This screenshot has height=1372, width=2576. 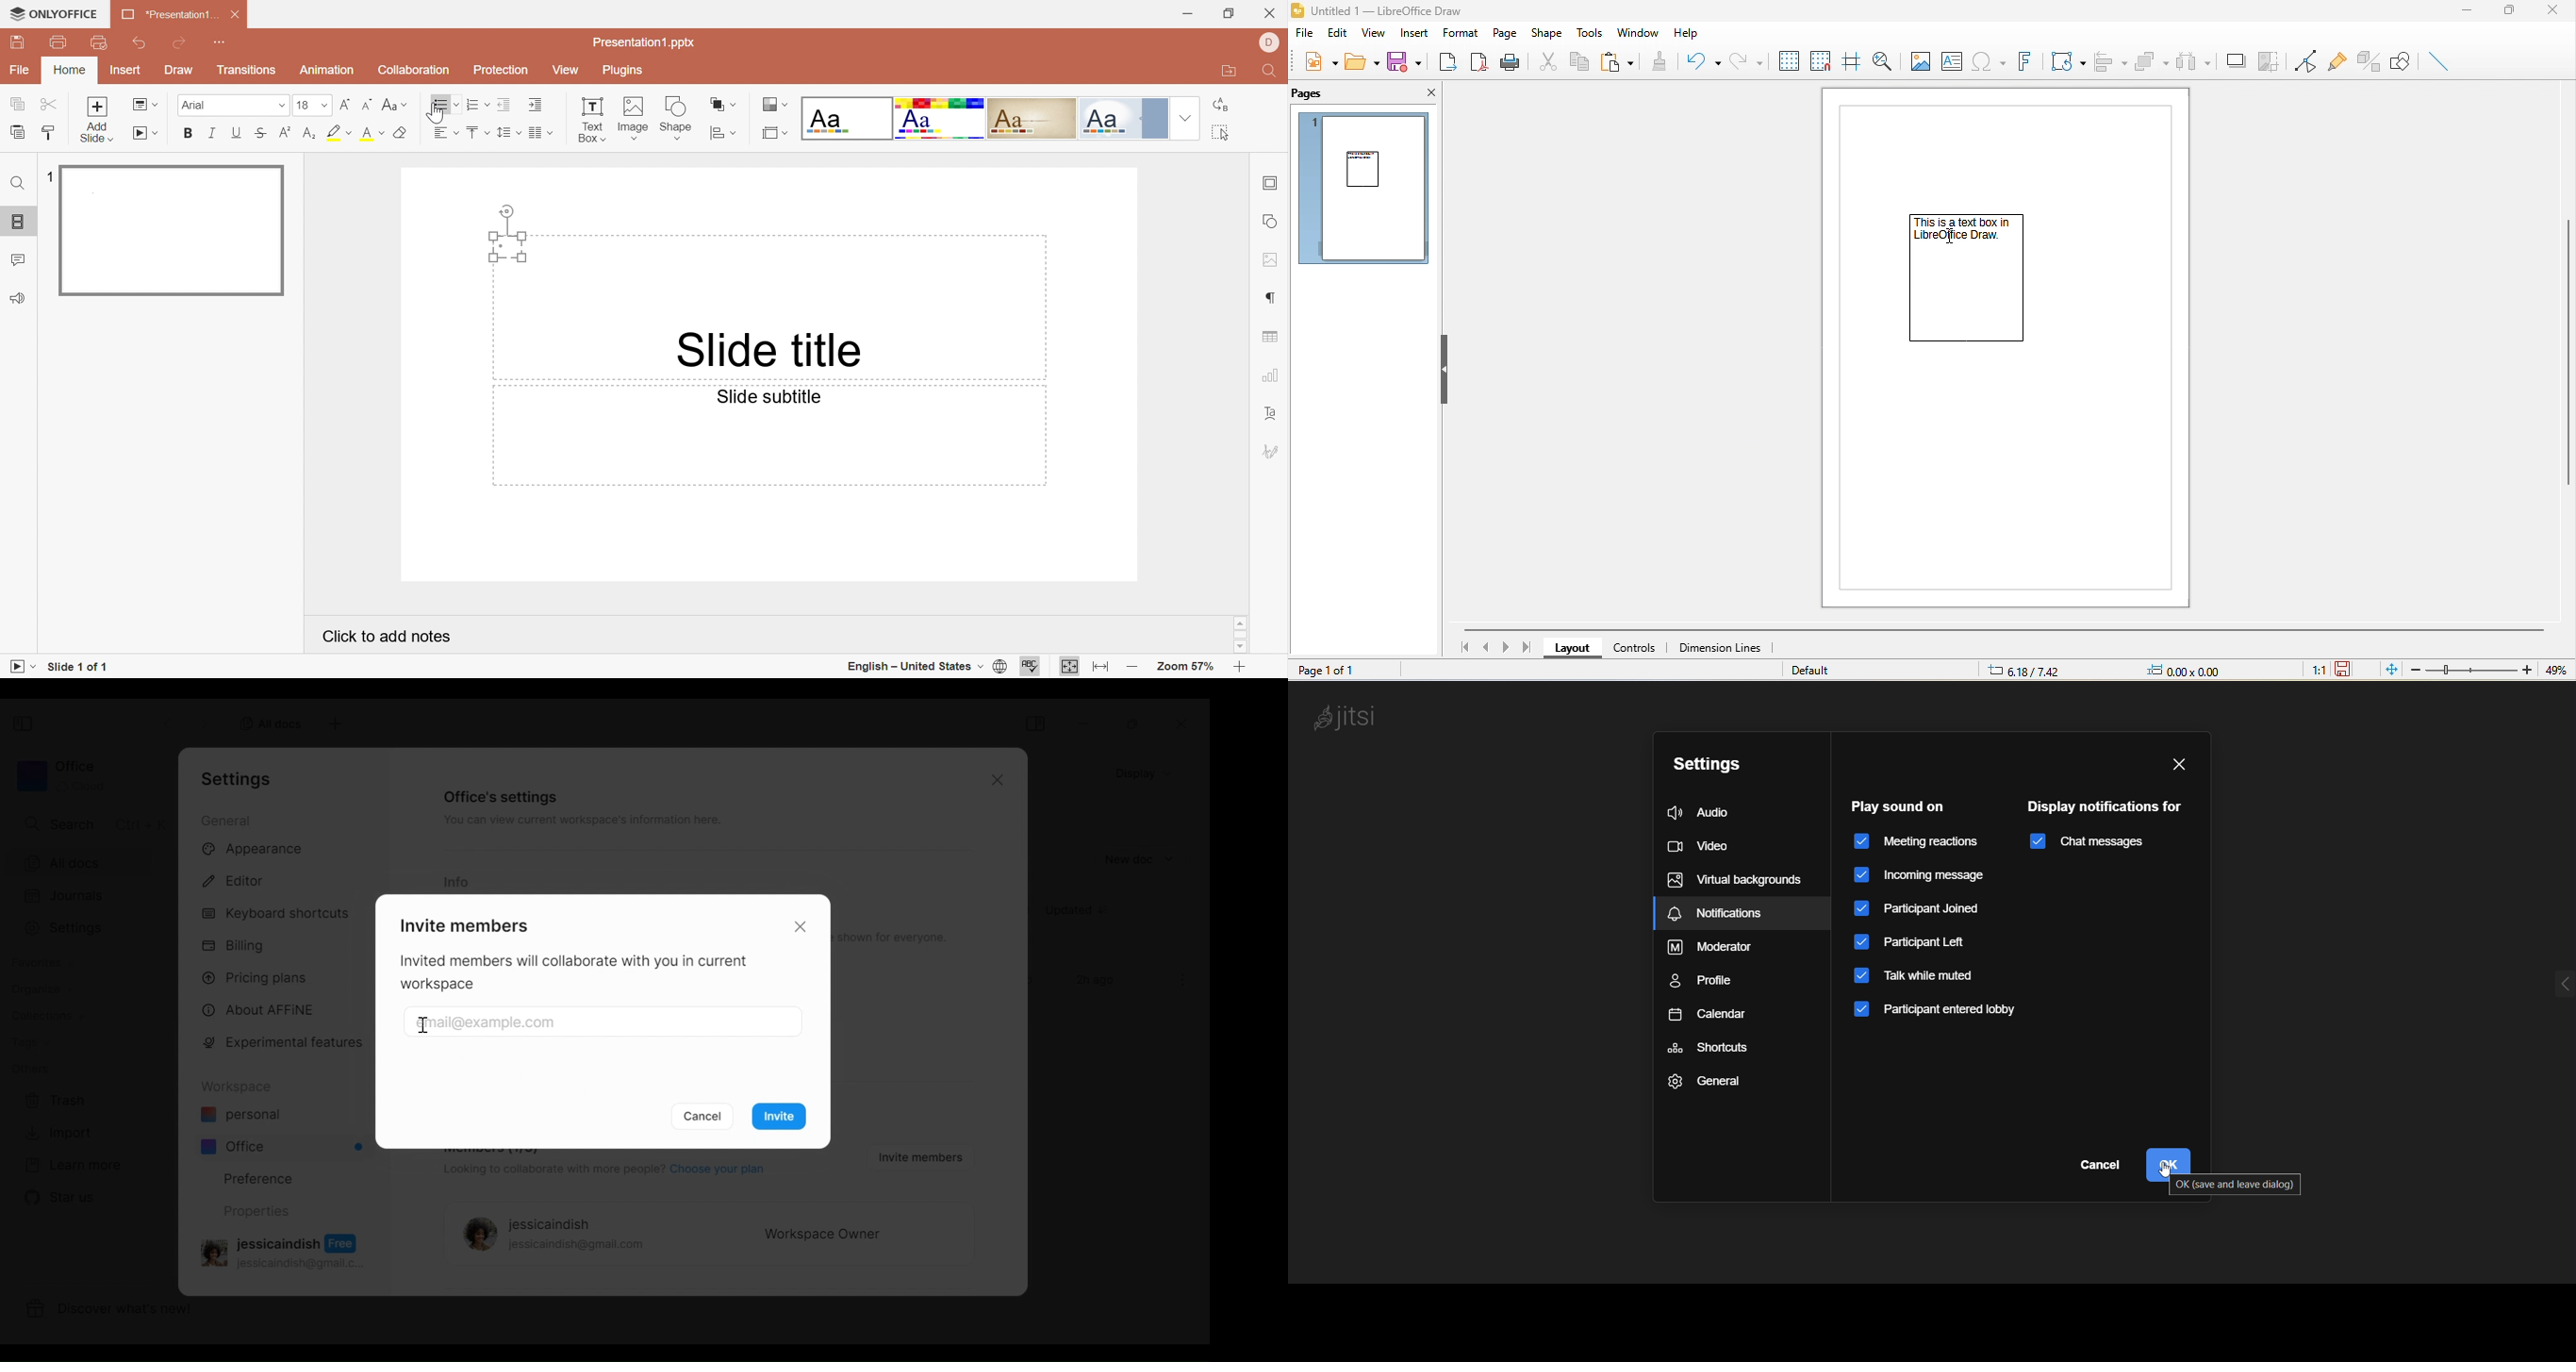 What do you see at coordinates (1227, 135) in the screenshot?
I see `Select all` at bounding box center [1227, 135].